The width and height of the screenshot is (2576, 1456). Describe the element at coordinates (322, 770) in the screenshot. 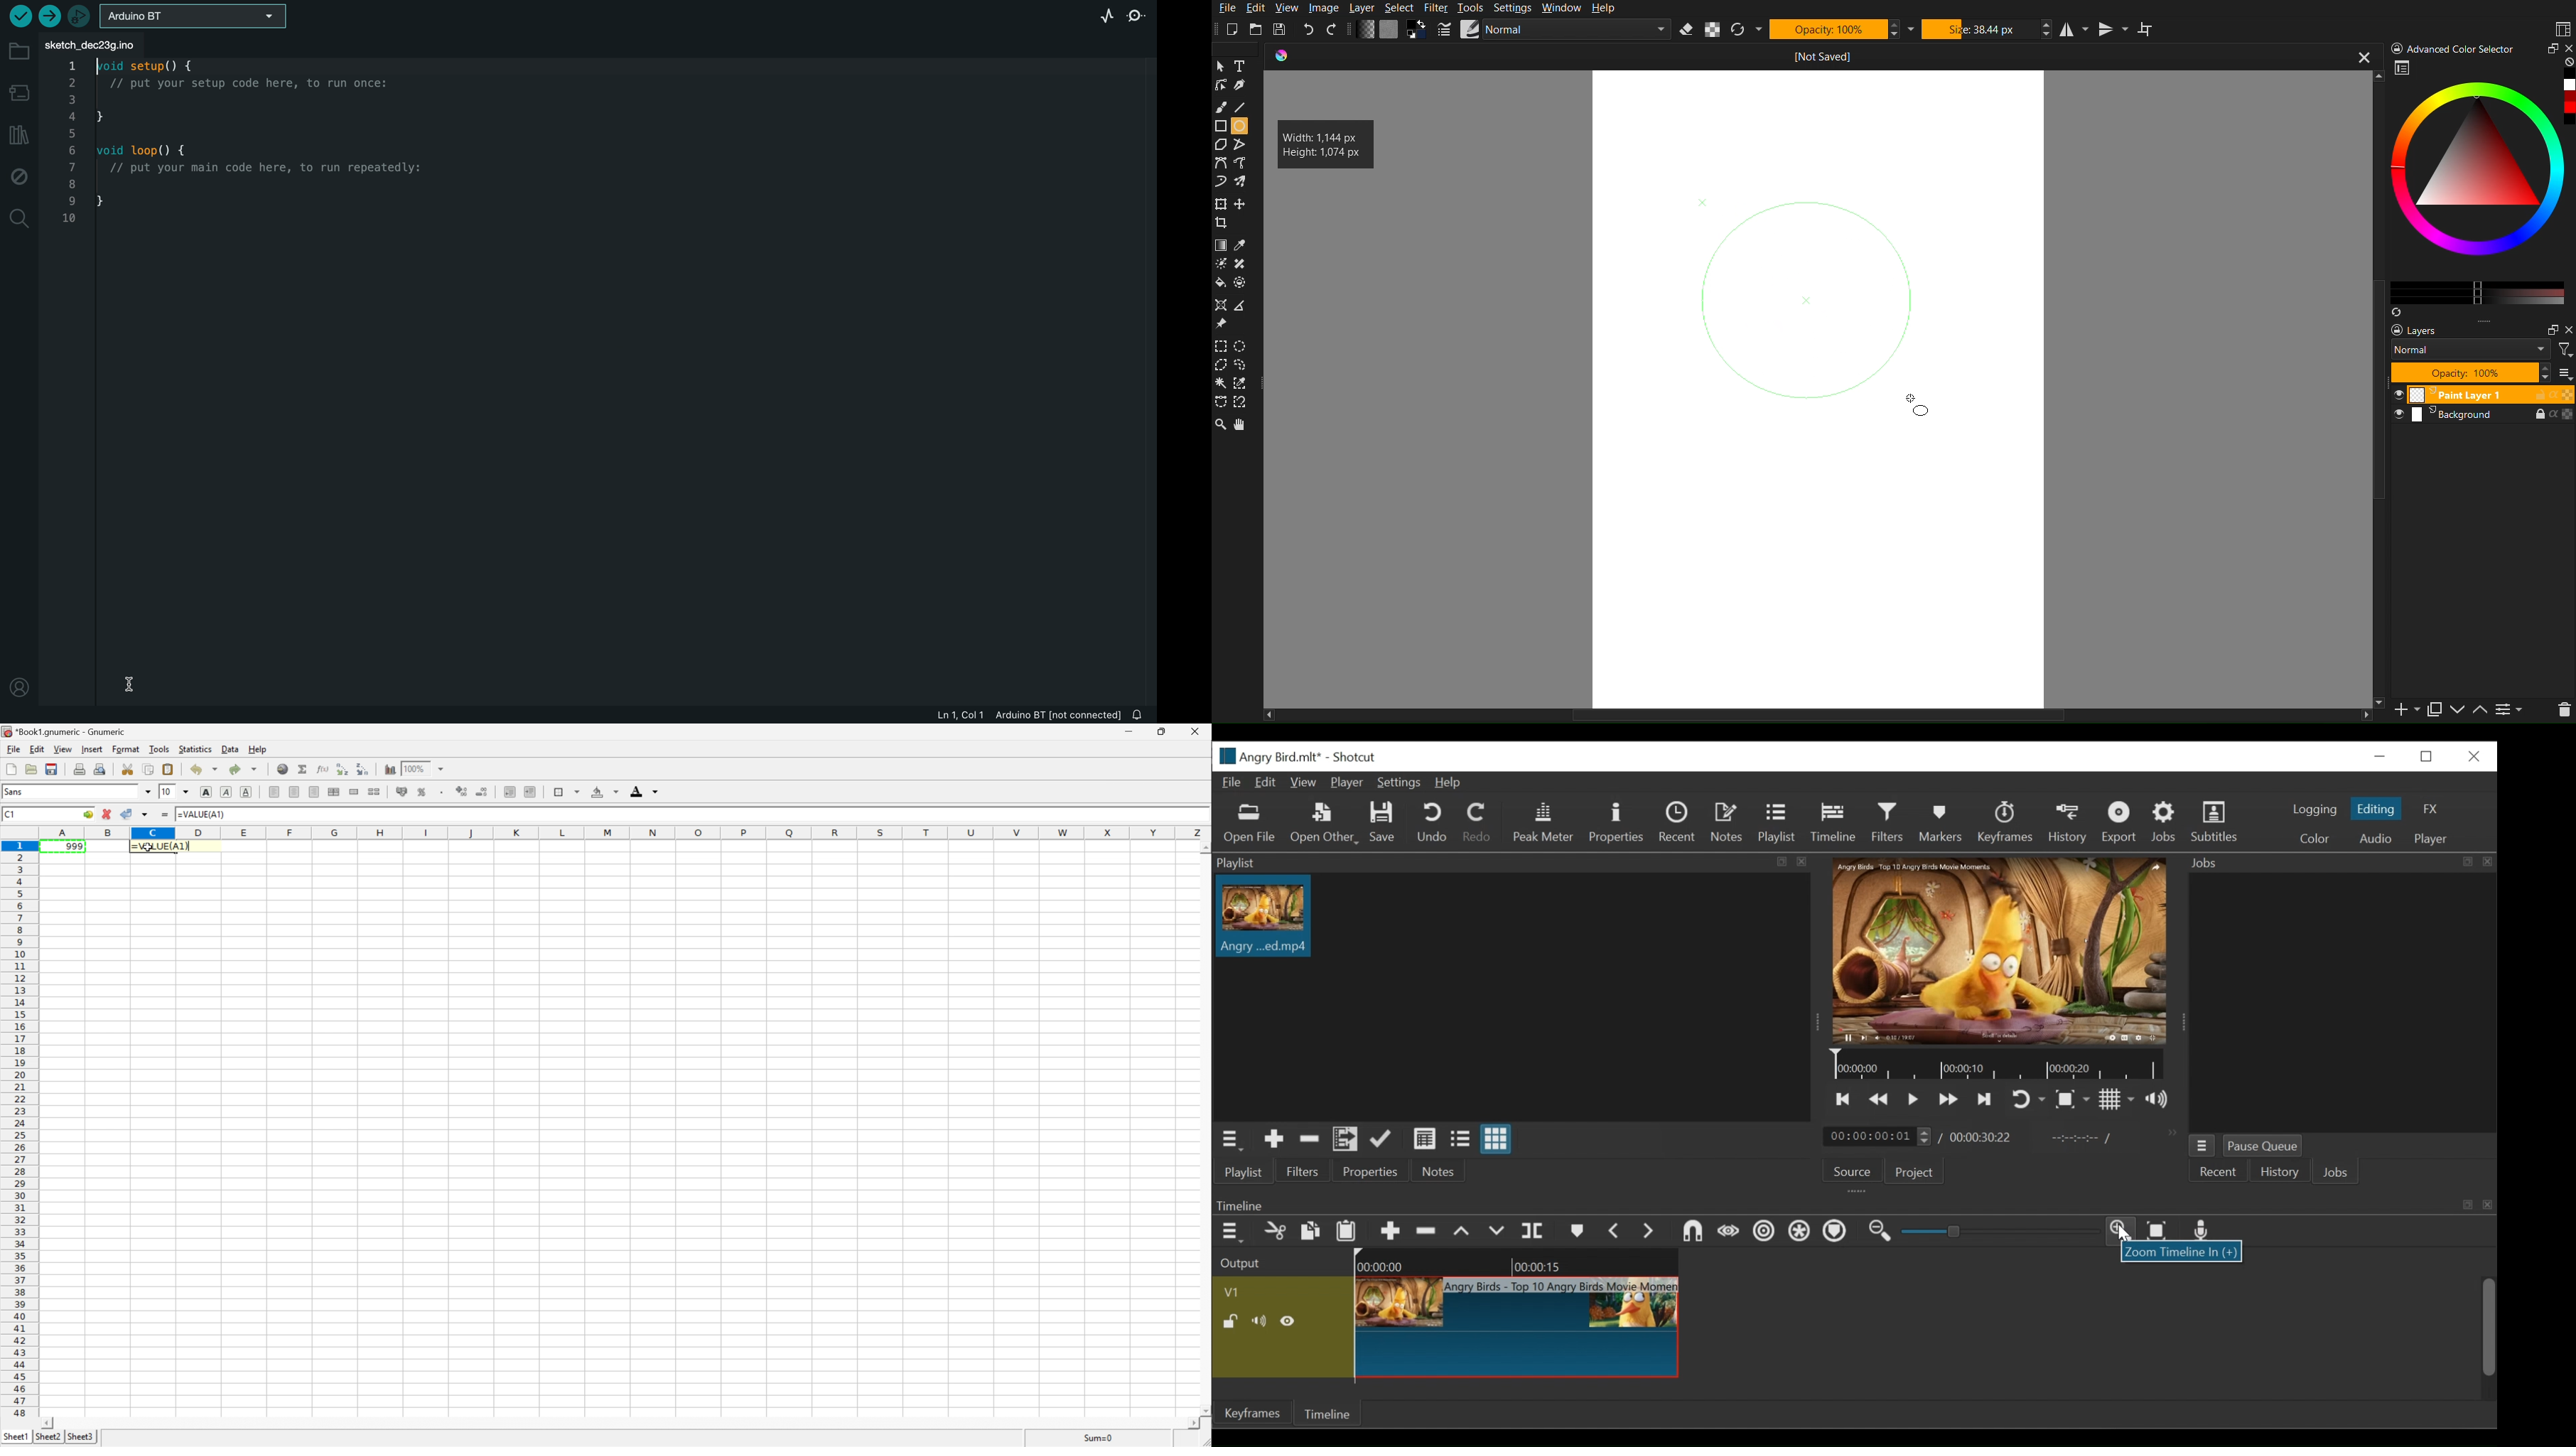

I see `edit function in current cell` at that location.